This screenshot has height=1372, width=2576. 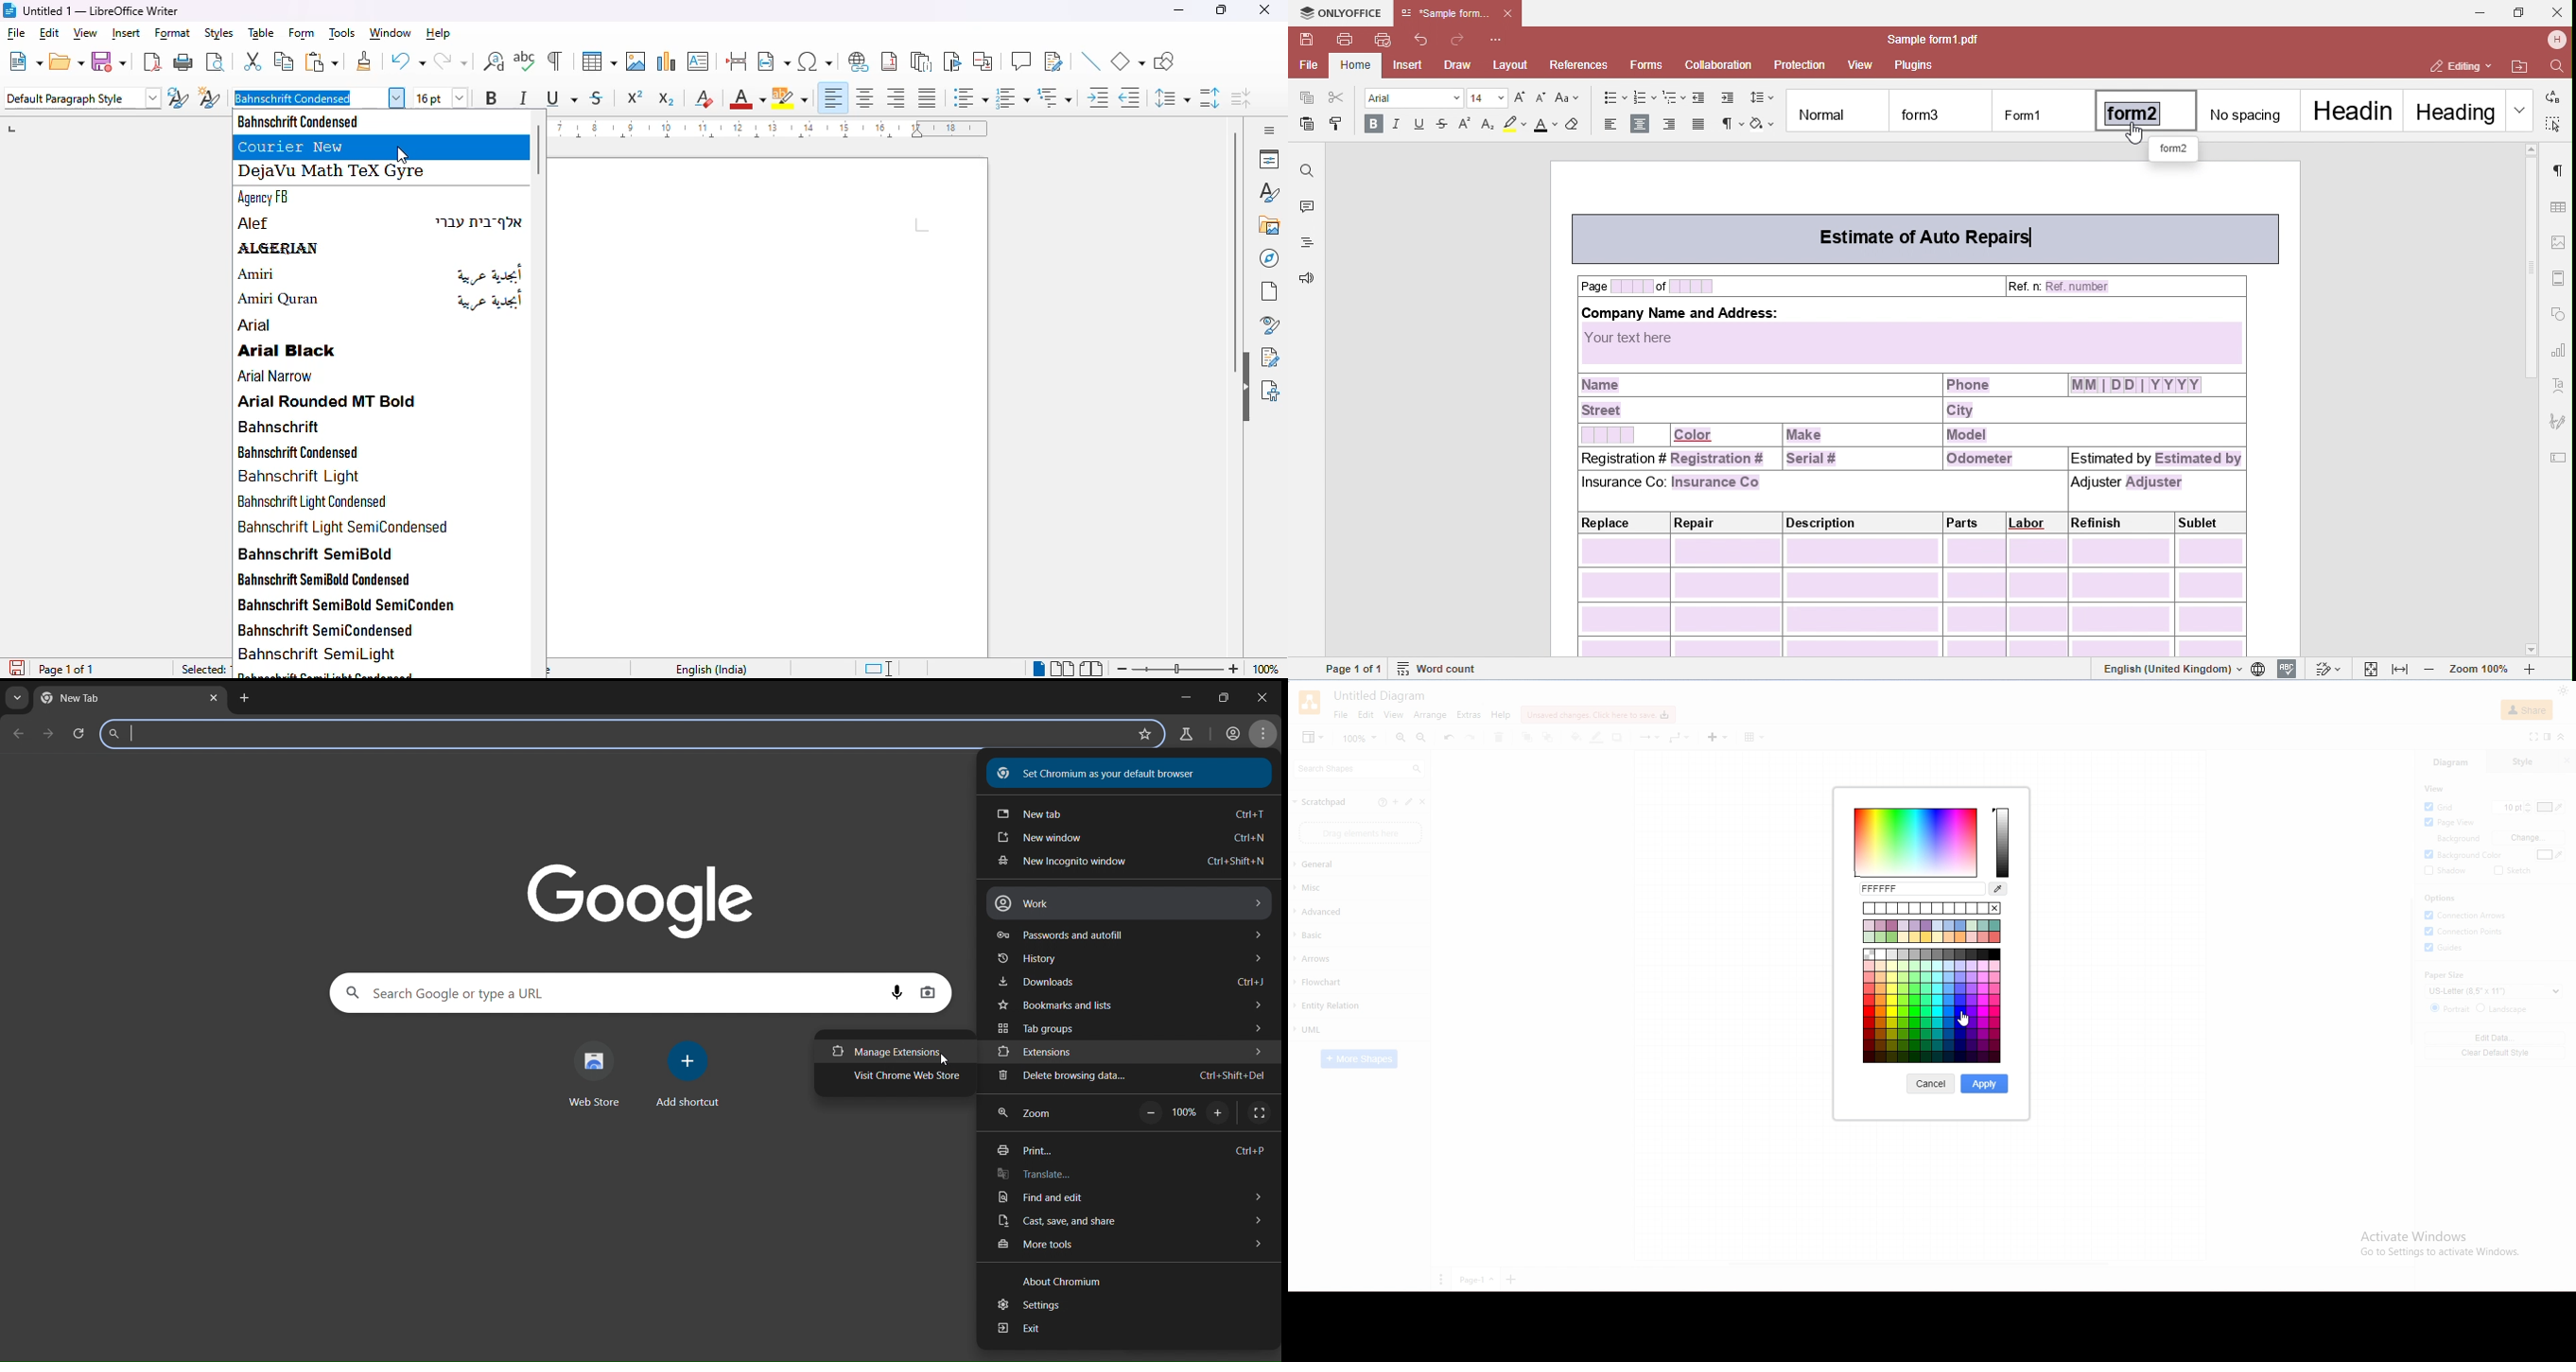 What do you see at coordinates (25, 60) in the screenshot?
I see `new` at bounding box center [25, 60].